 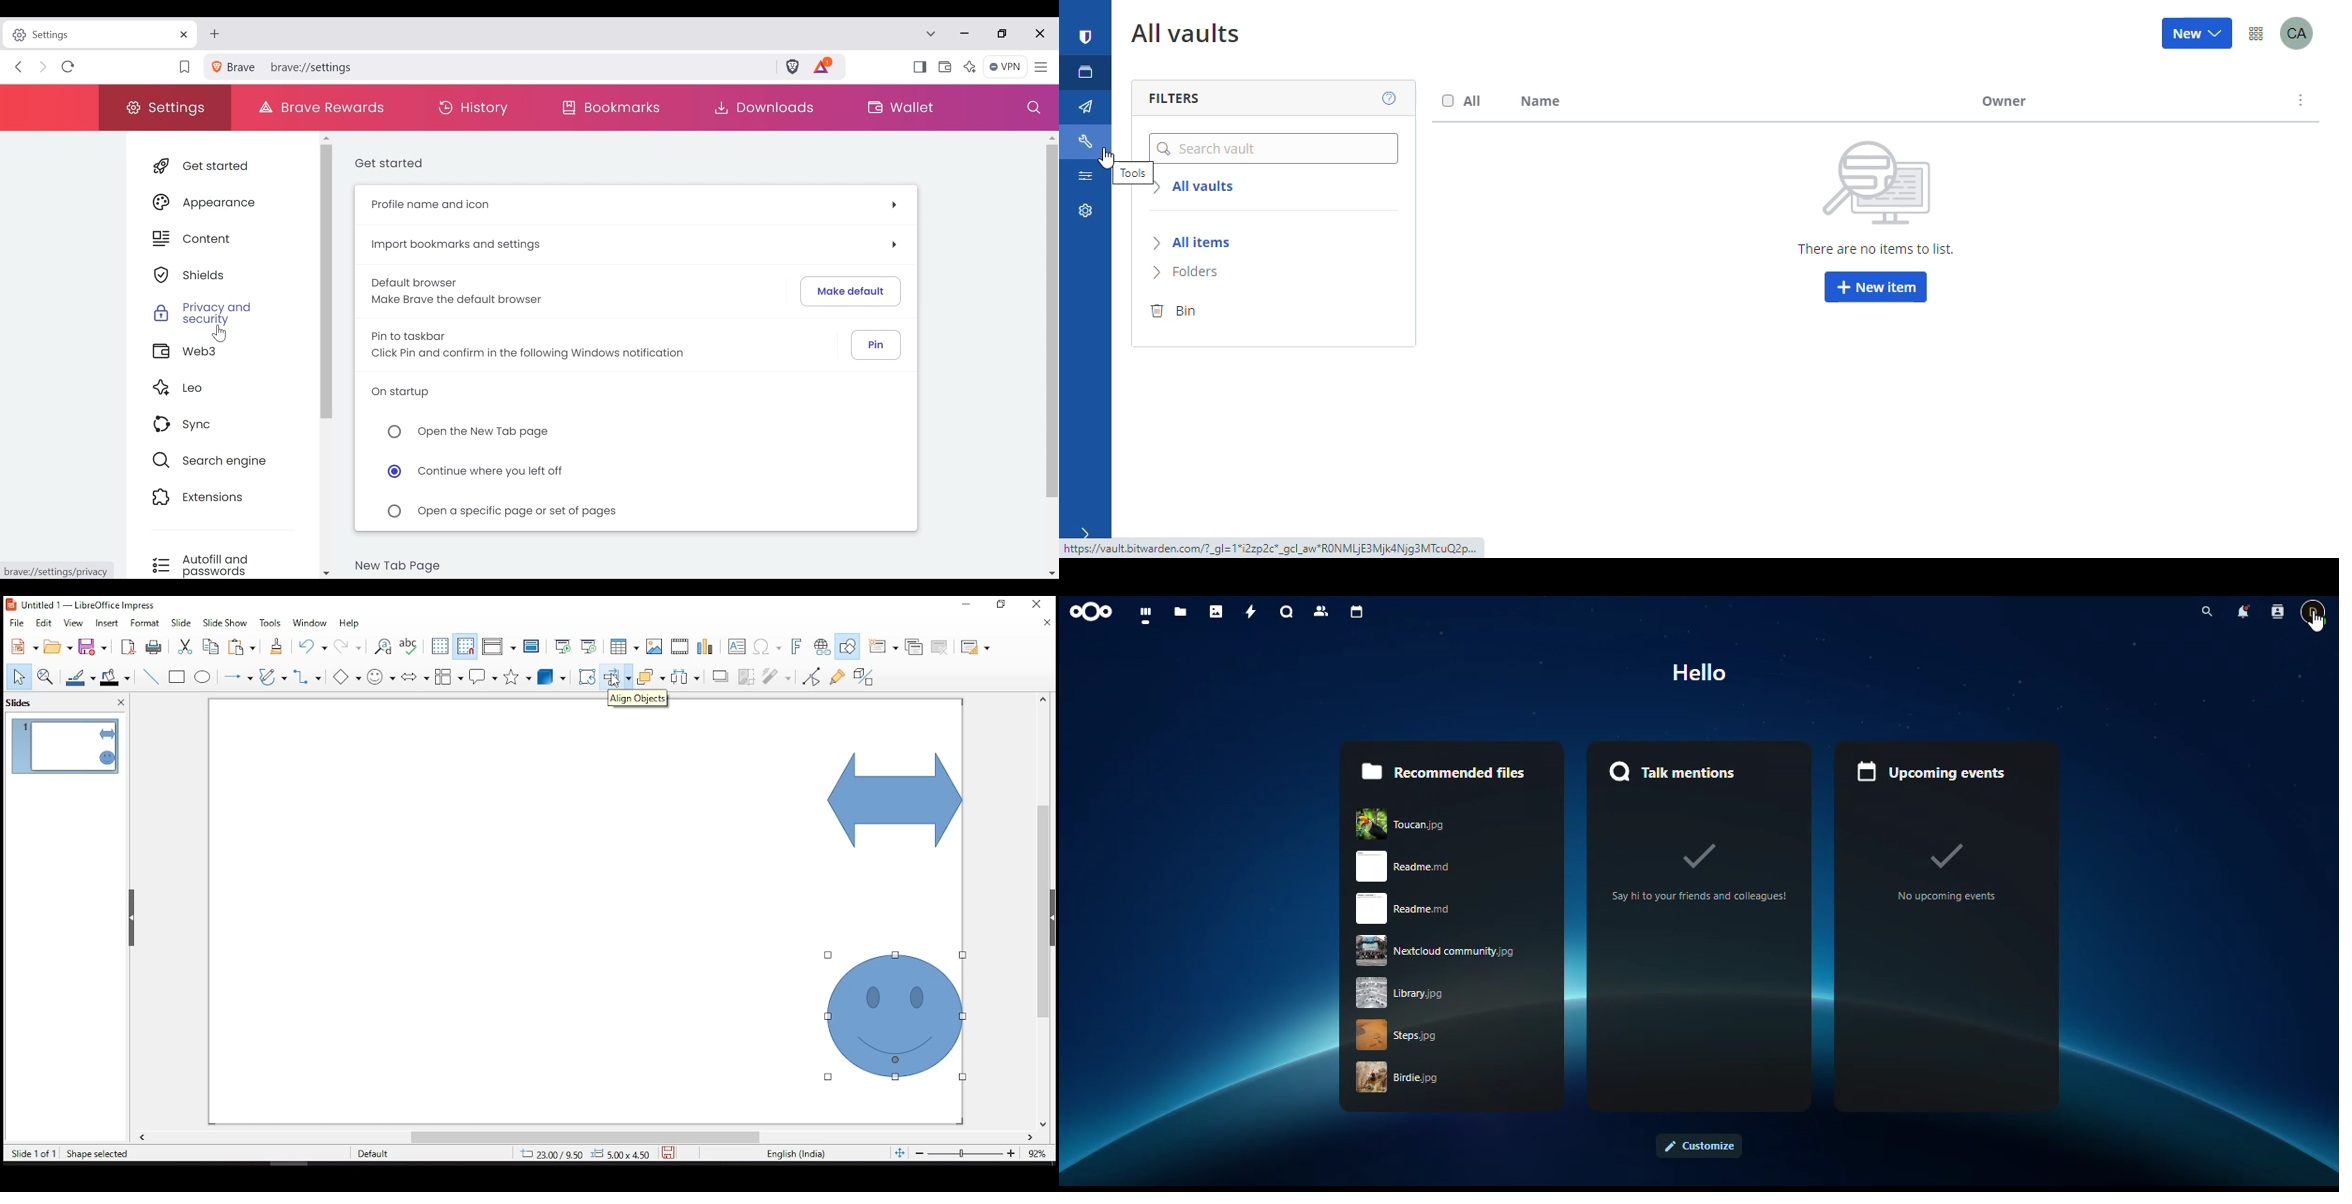 What do you see at coordinates (1436, 995) in the screenshot?
I see `library jpg ` at bounding box center [1436, 995].